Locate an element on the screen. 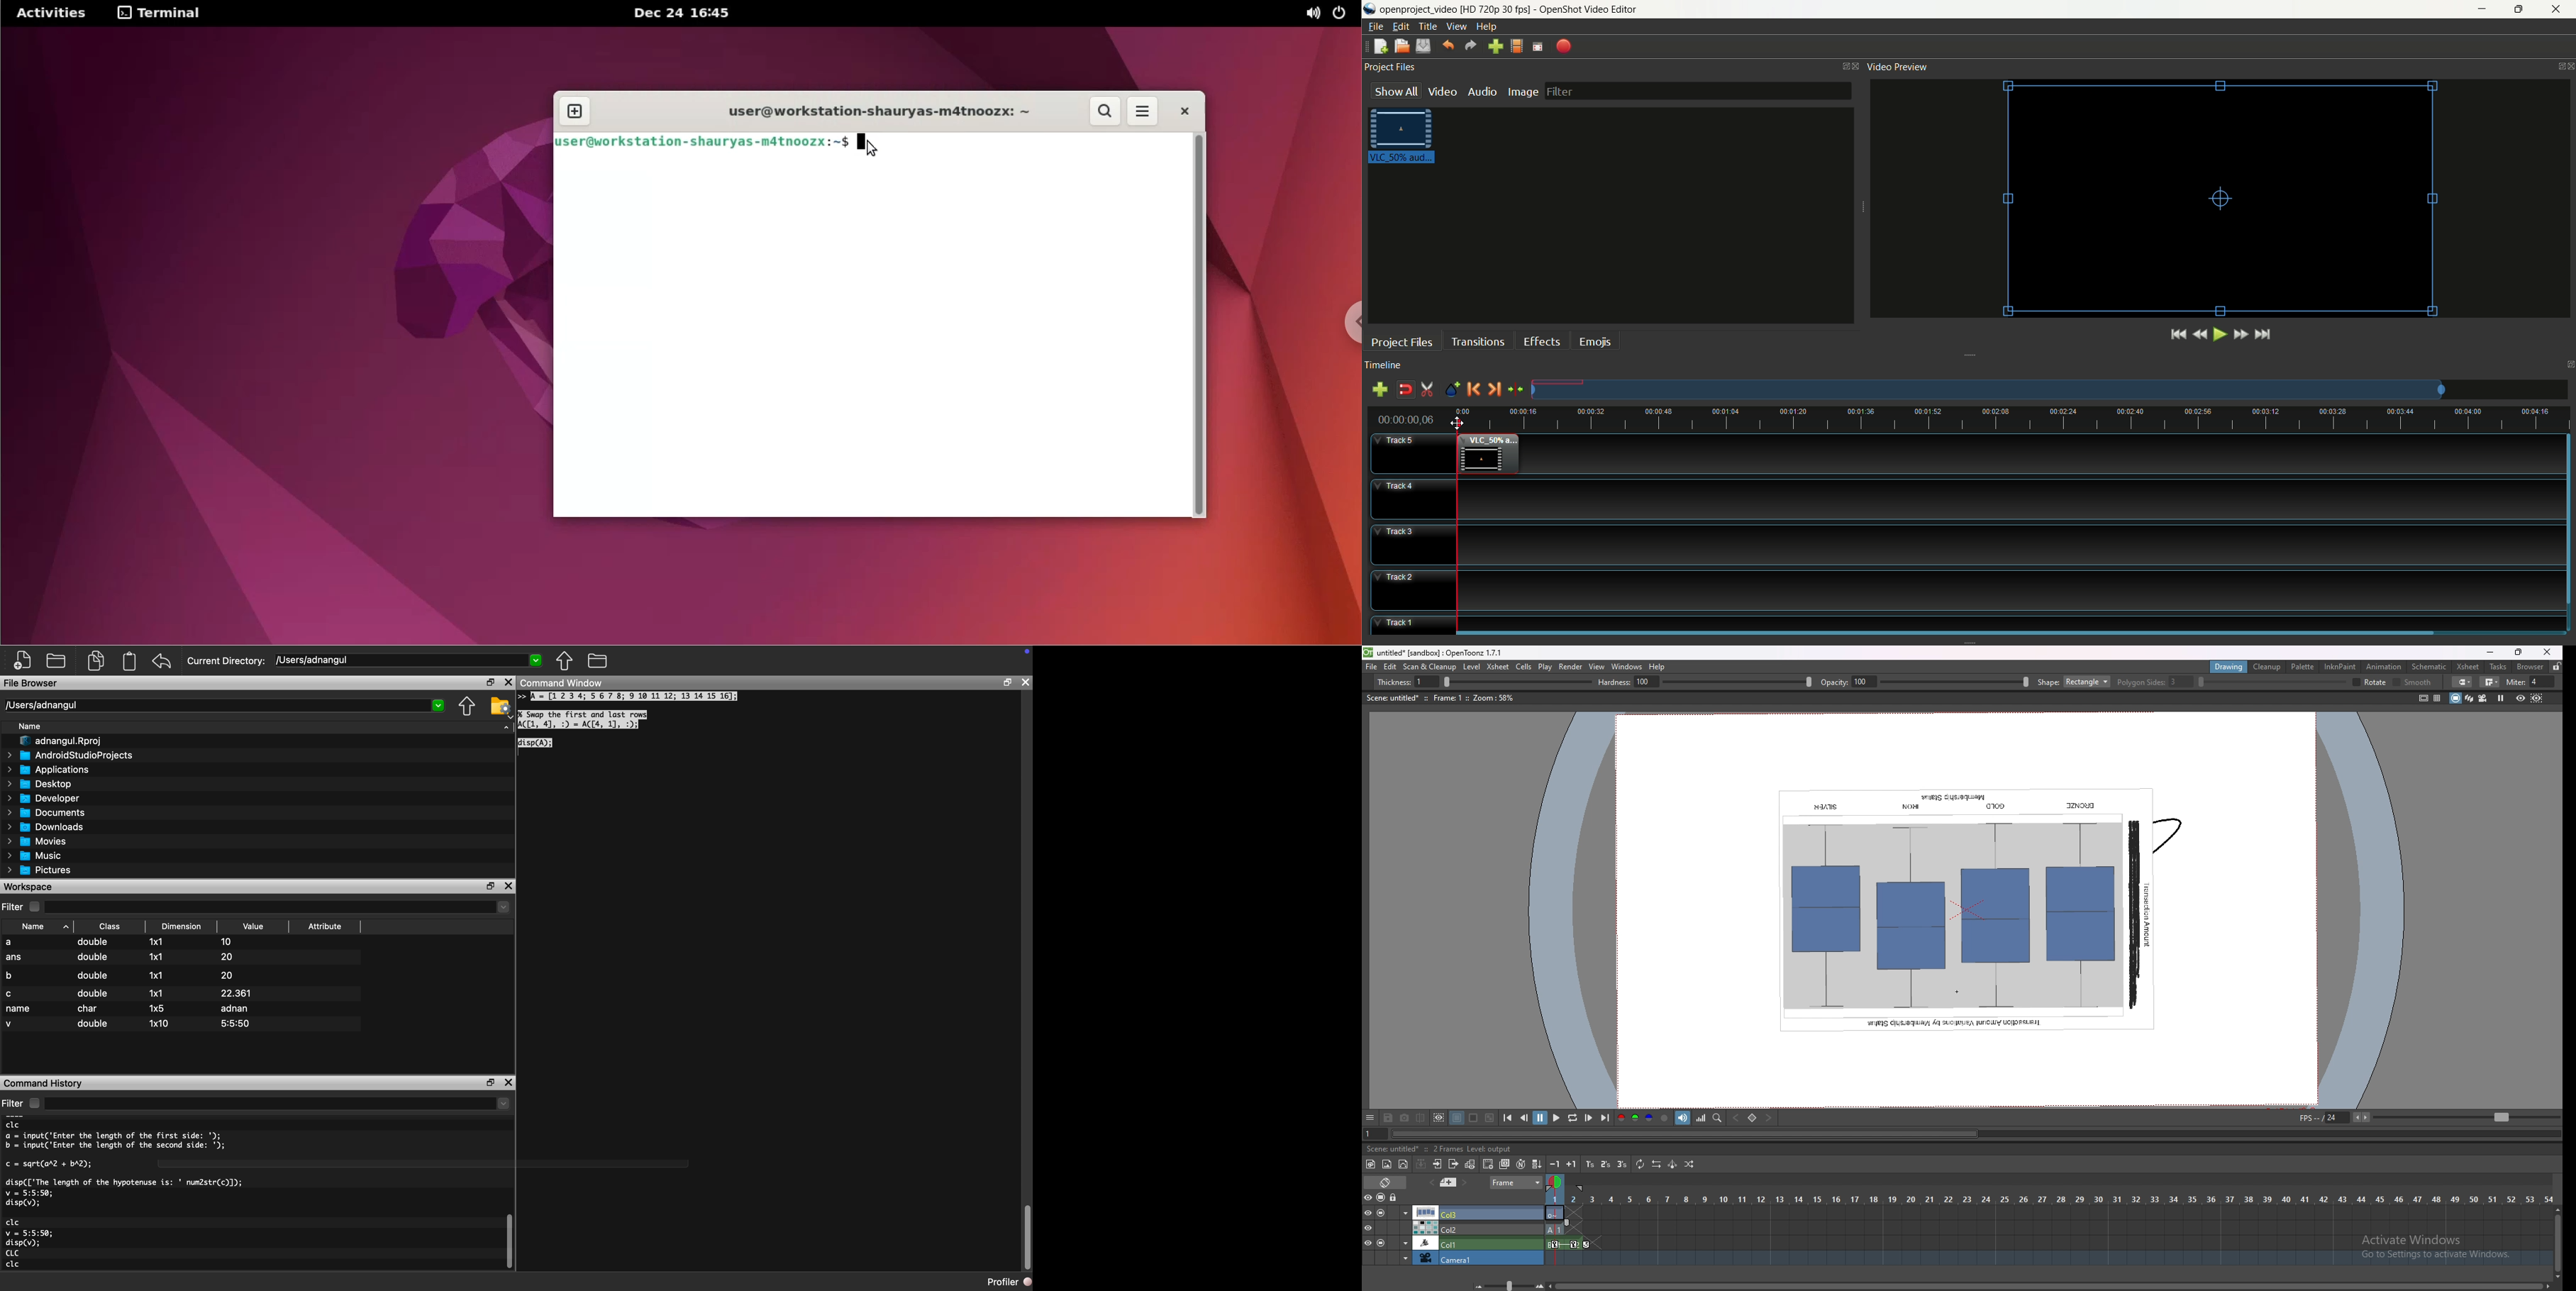 The image size is (2576, 1316). Filter is located at coordinates (24, 1102).